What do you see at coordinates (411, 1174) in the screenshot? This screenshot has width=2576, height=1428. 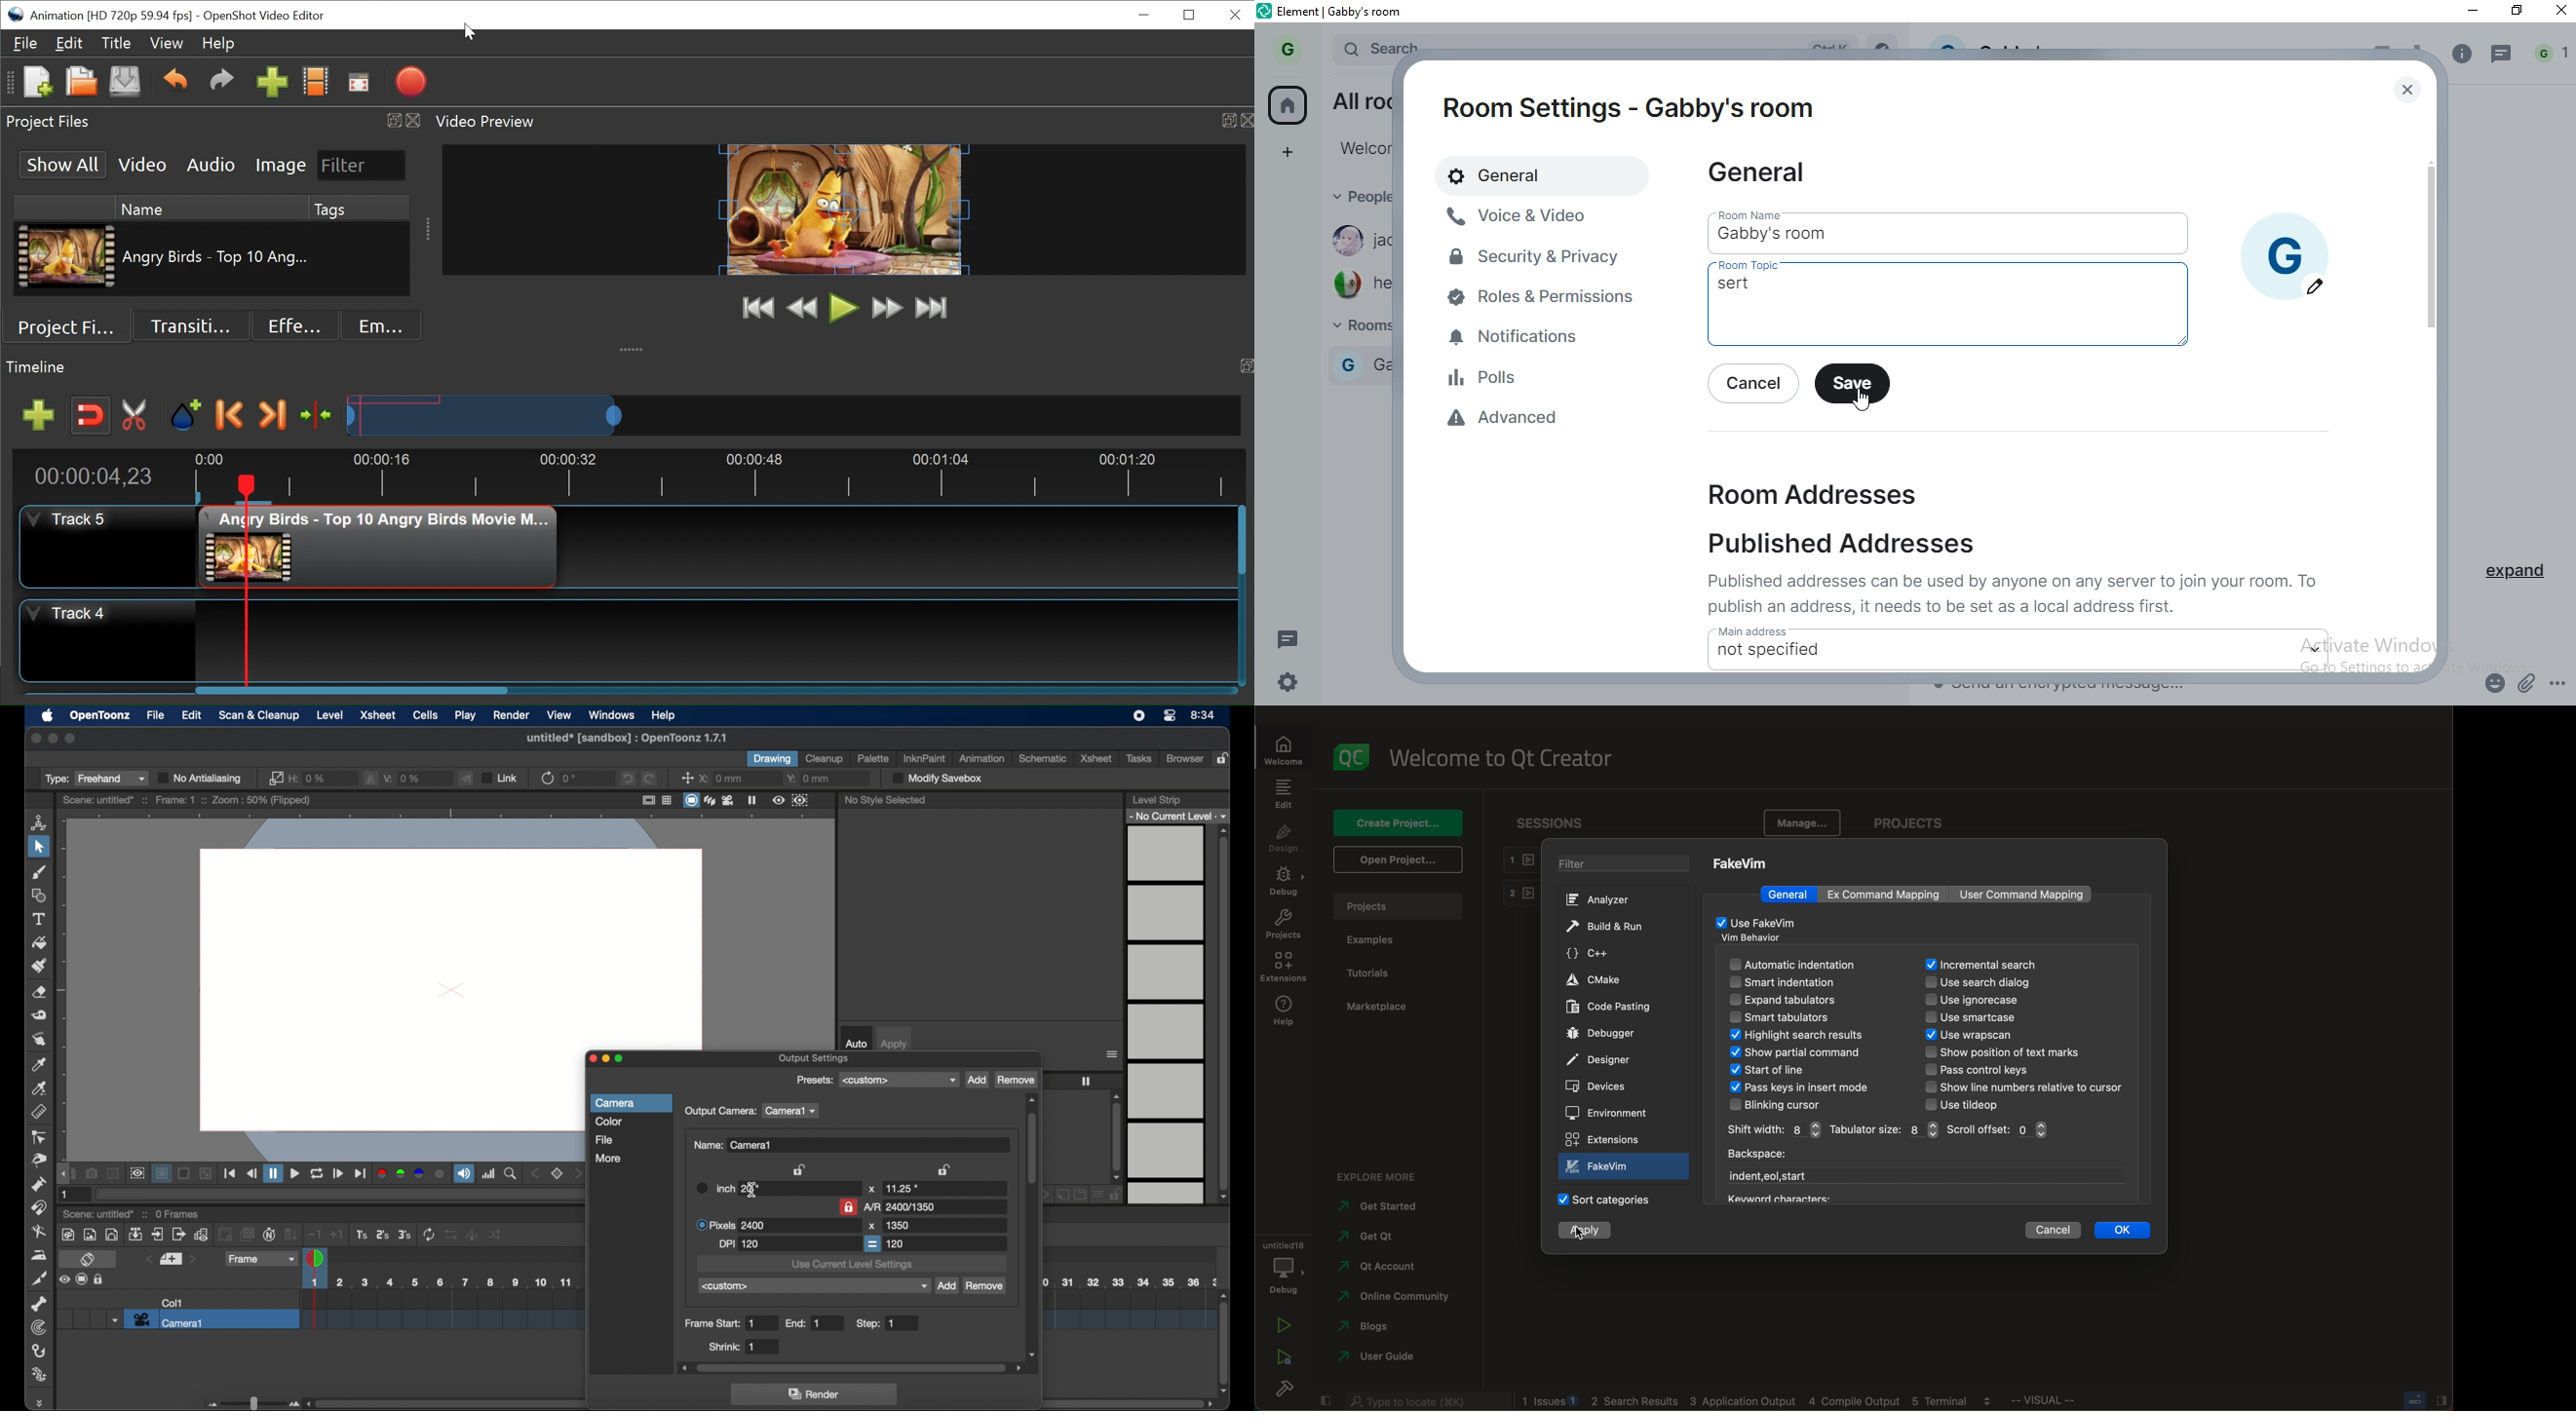 I see `color channels` at bounding box center [411, 1174].